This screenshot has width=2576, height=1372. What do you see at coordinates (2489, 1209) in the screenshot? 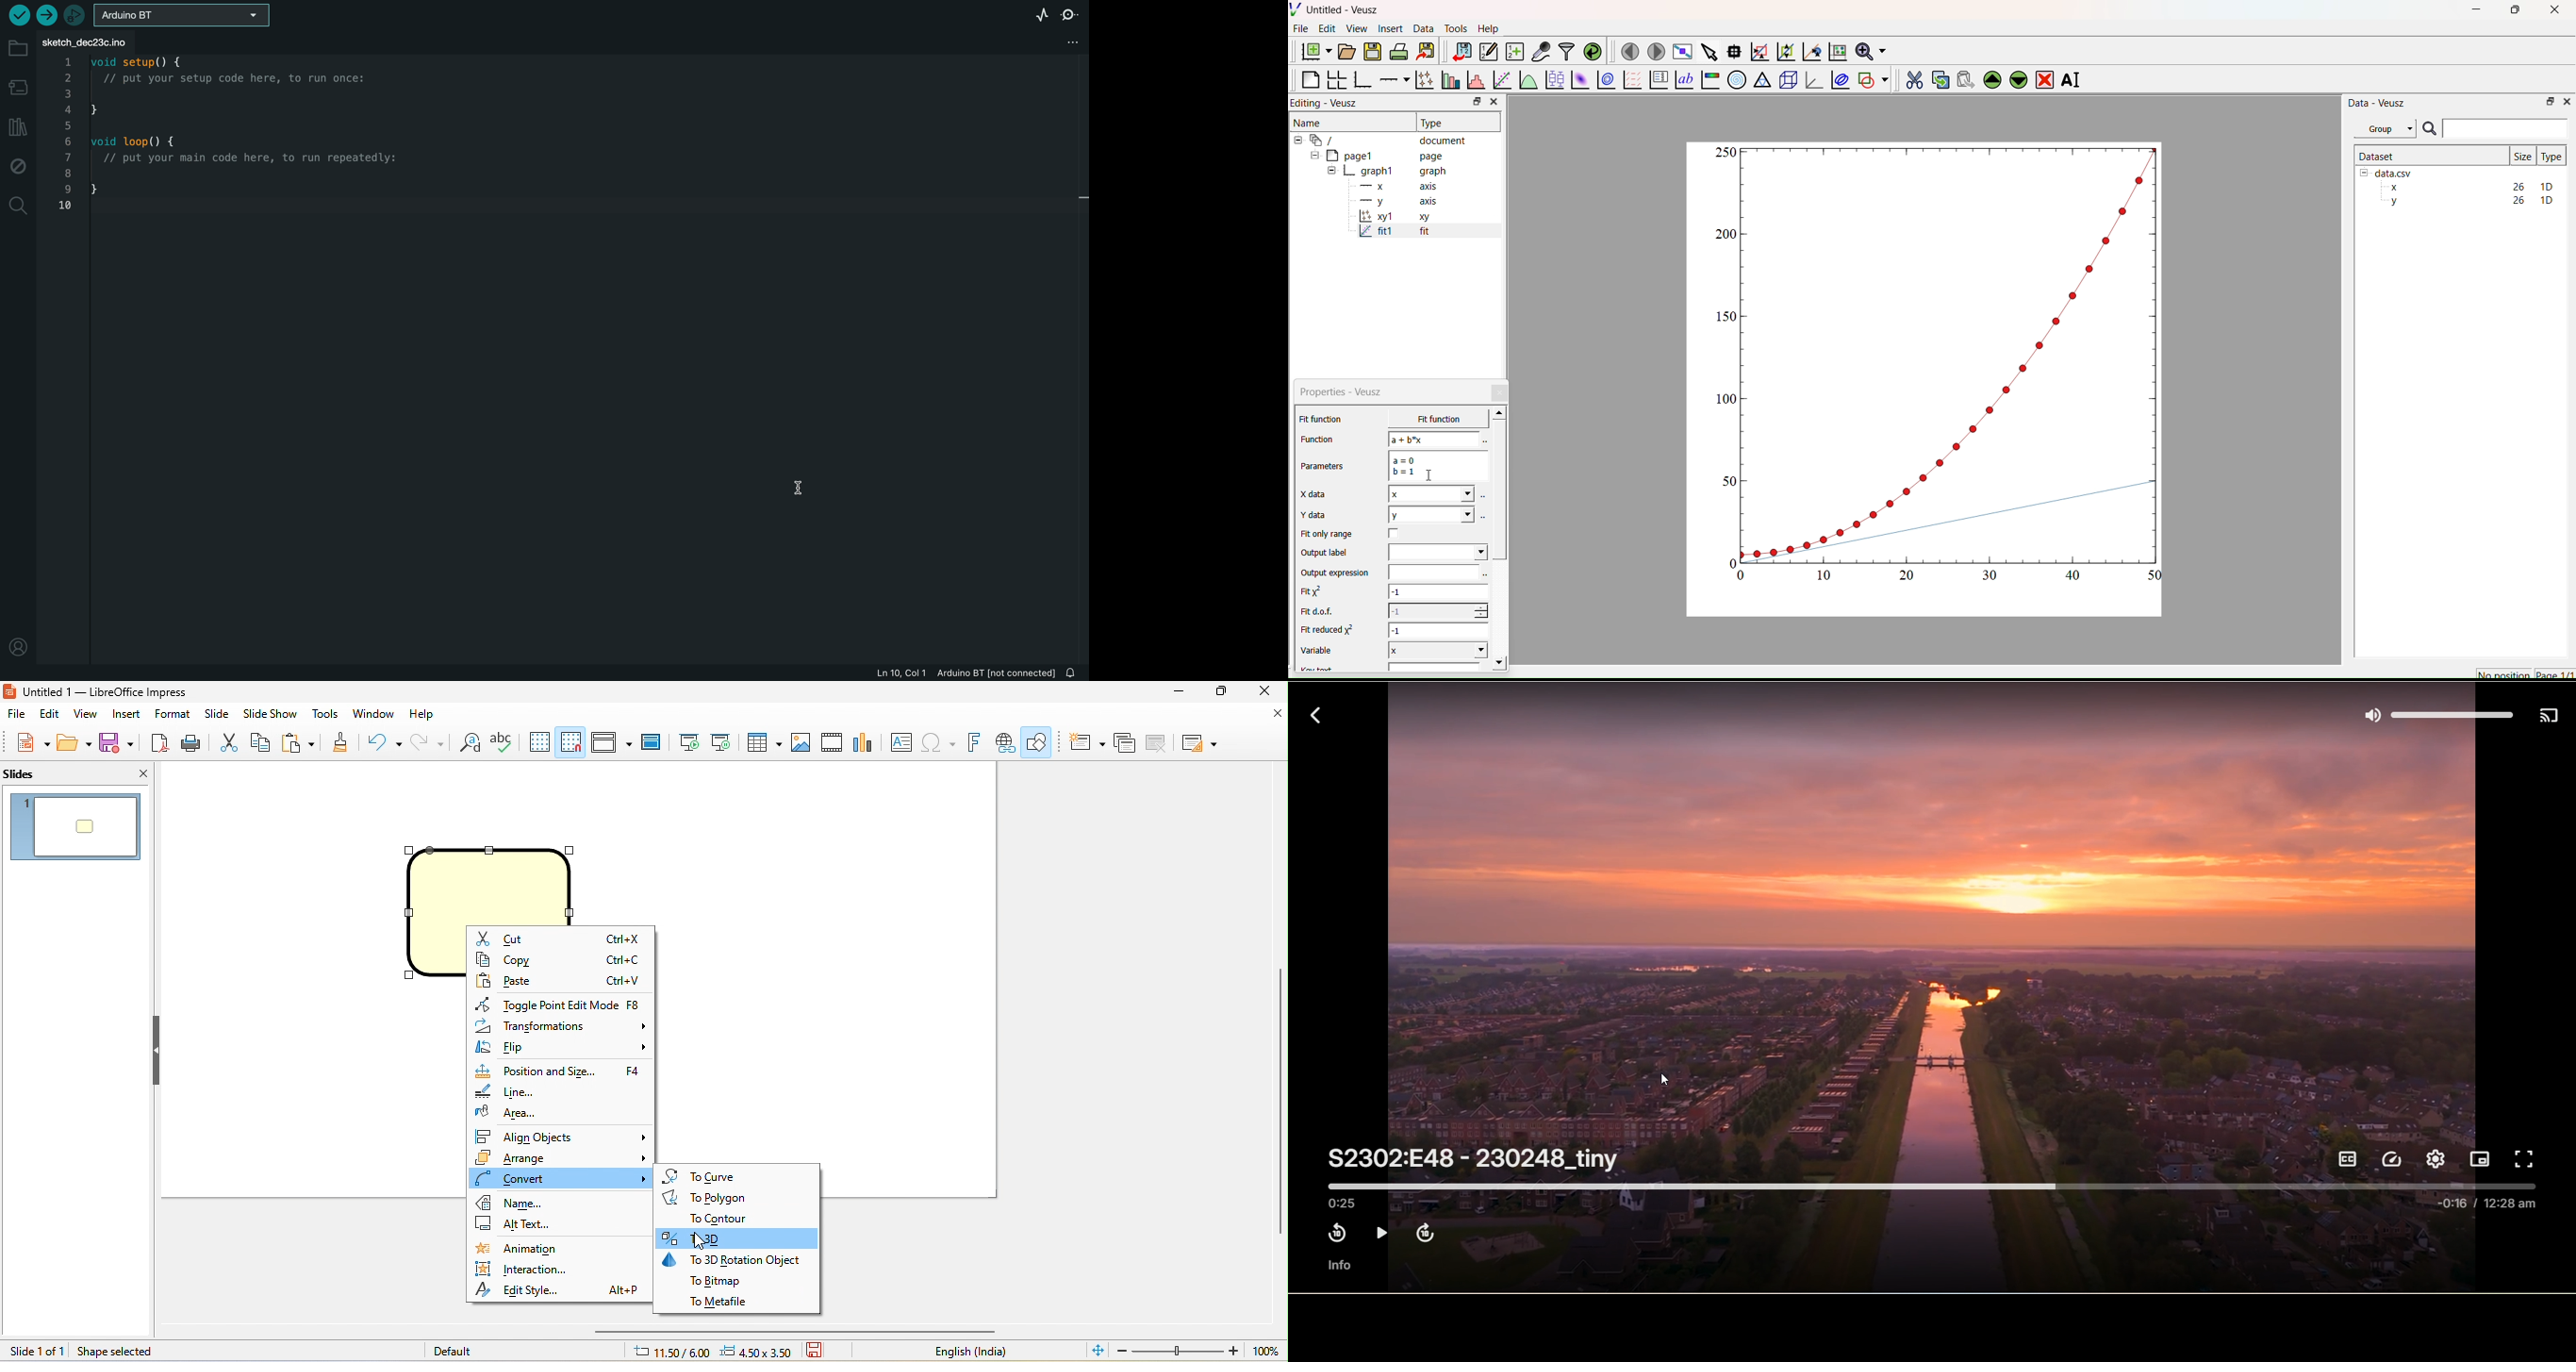
I see `-0:17/12:28 am` at bounding box center [2489, 1209].